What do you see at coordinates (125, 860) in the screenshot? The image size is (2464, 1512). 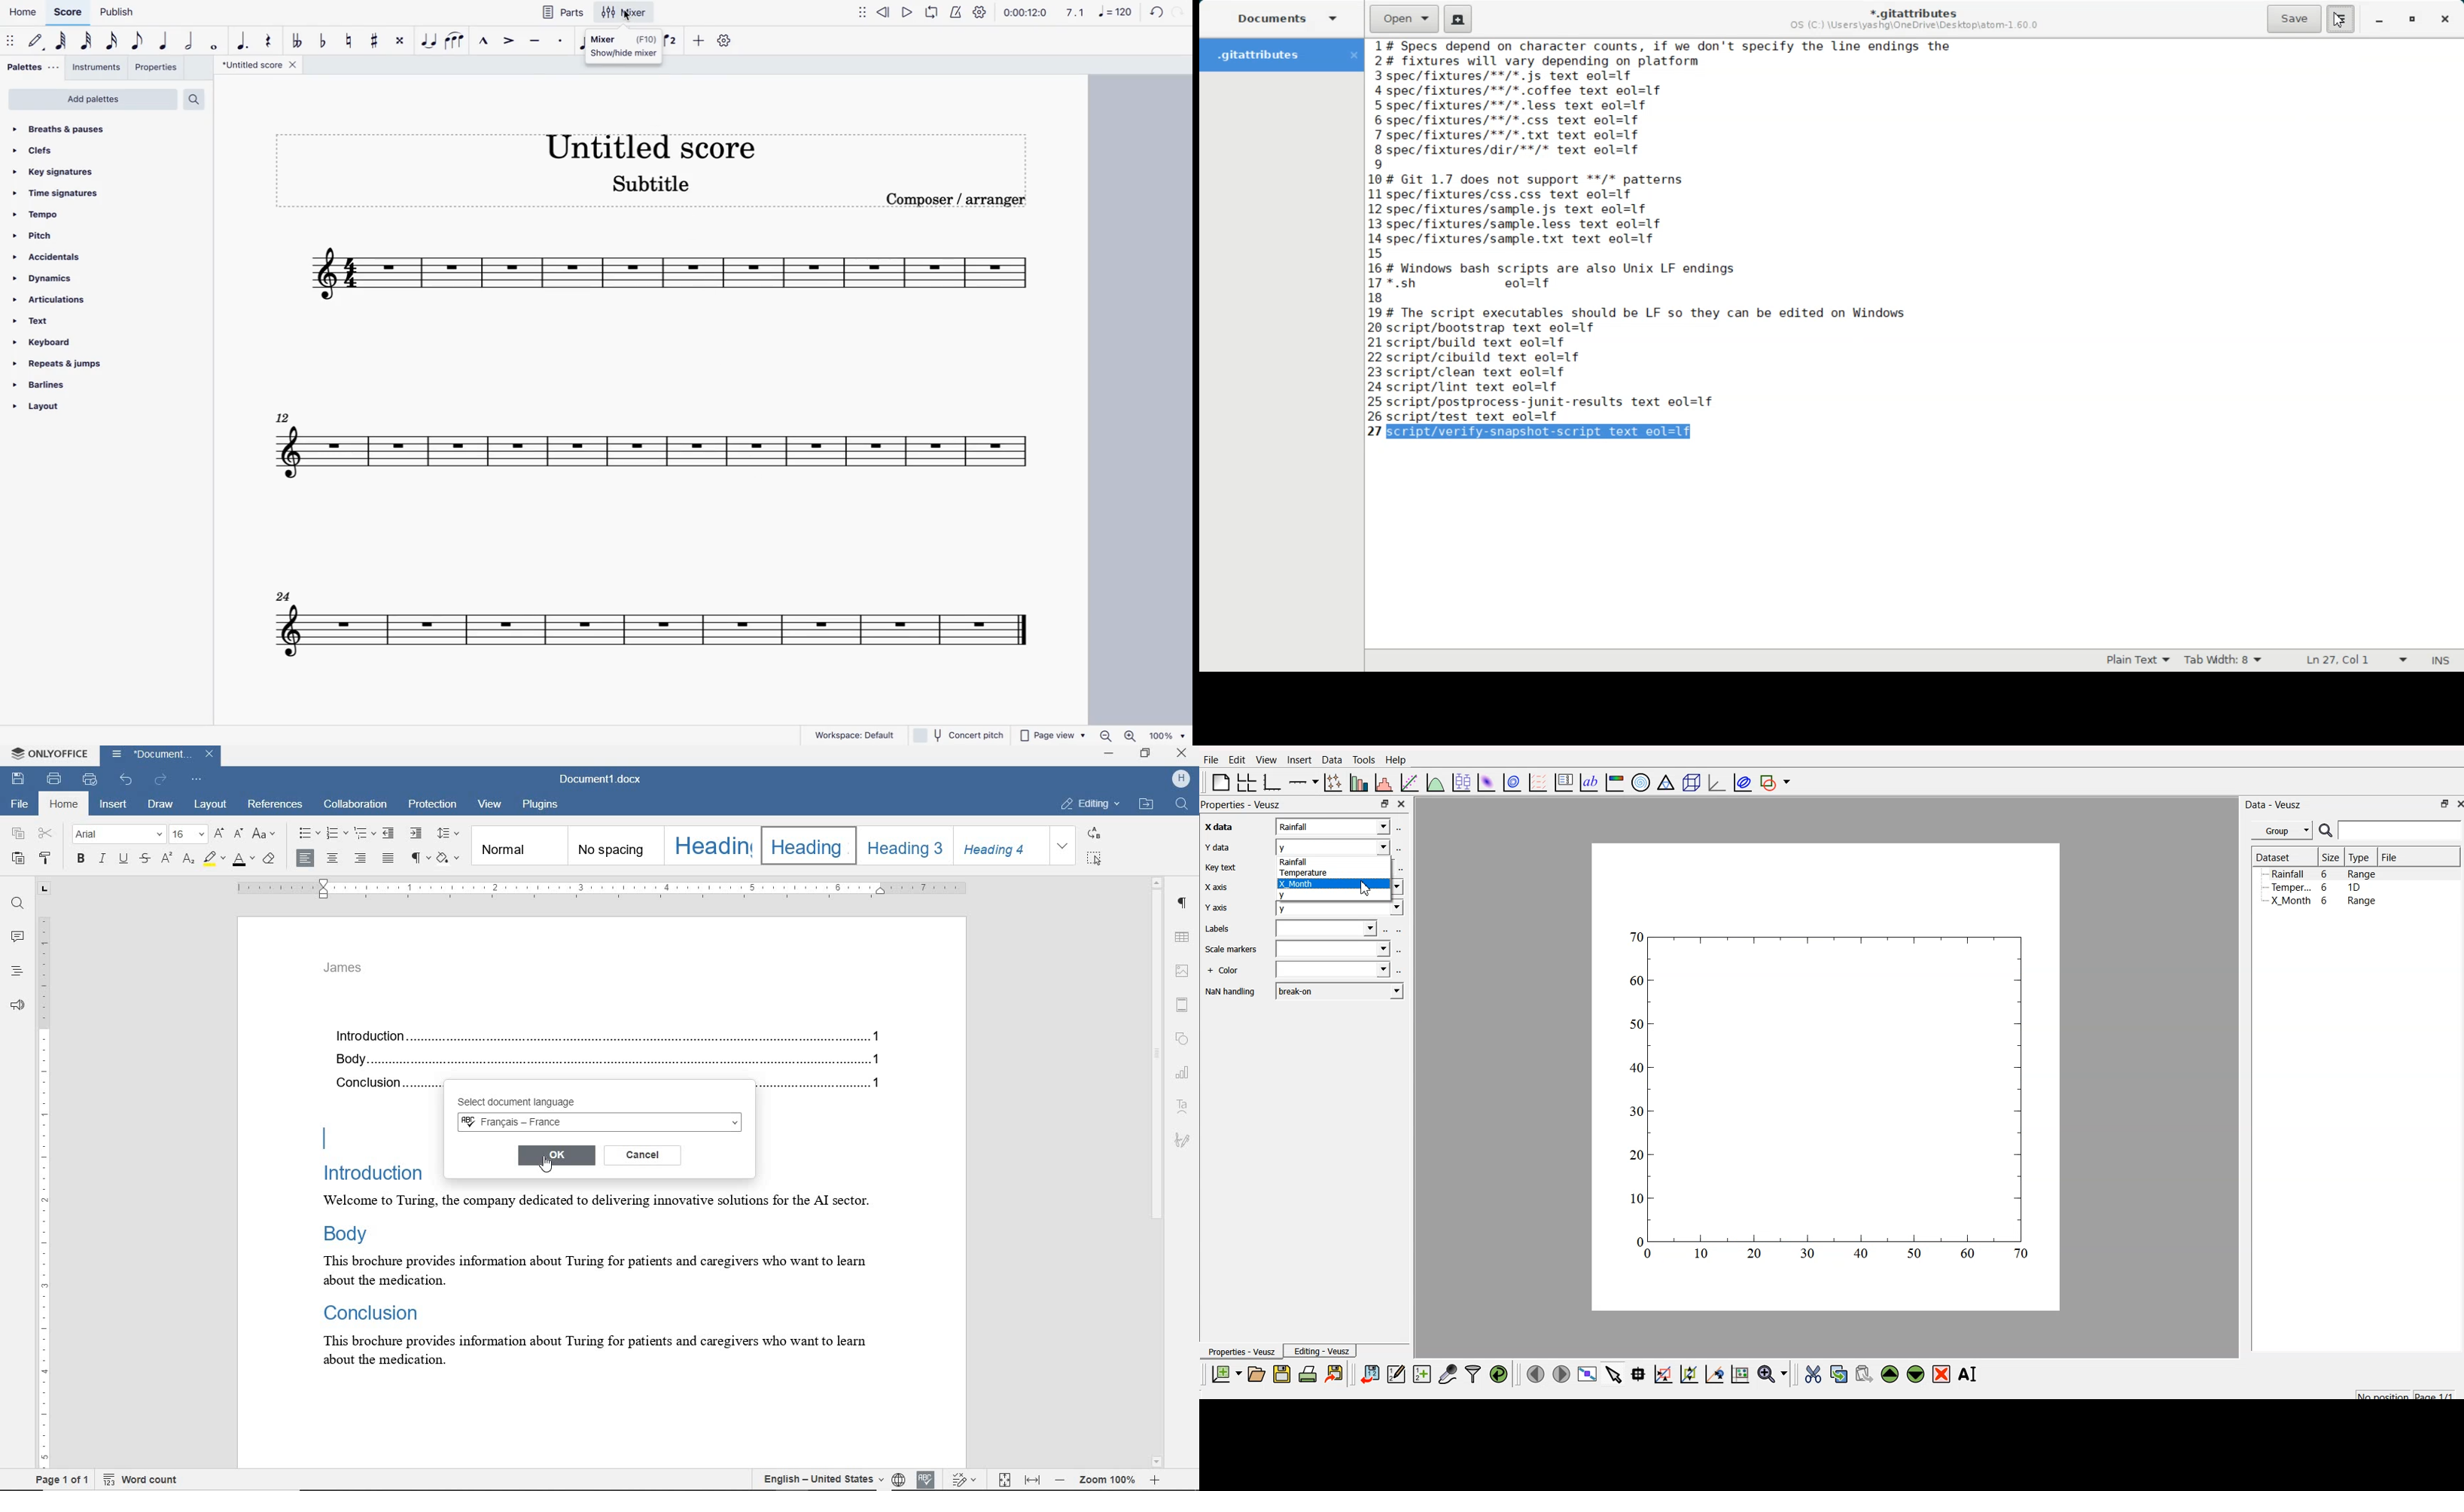 I see `underline` at bounding box center [125, 860].